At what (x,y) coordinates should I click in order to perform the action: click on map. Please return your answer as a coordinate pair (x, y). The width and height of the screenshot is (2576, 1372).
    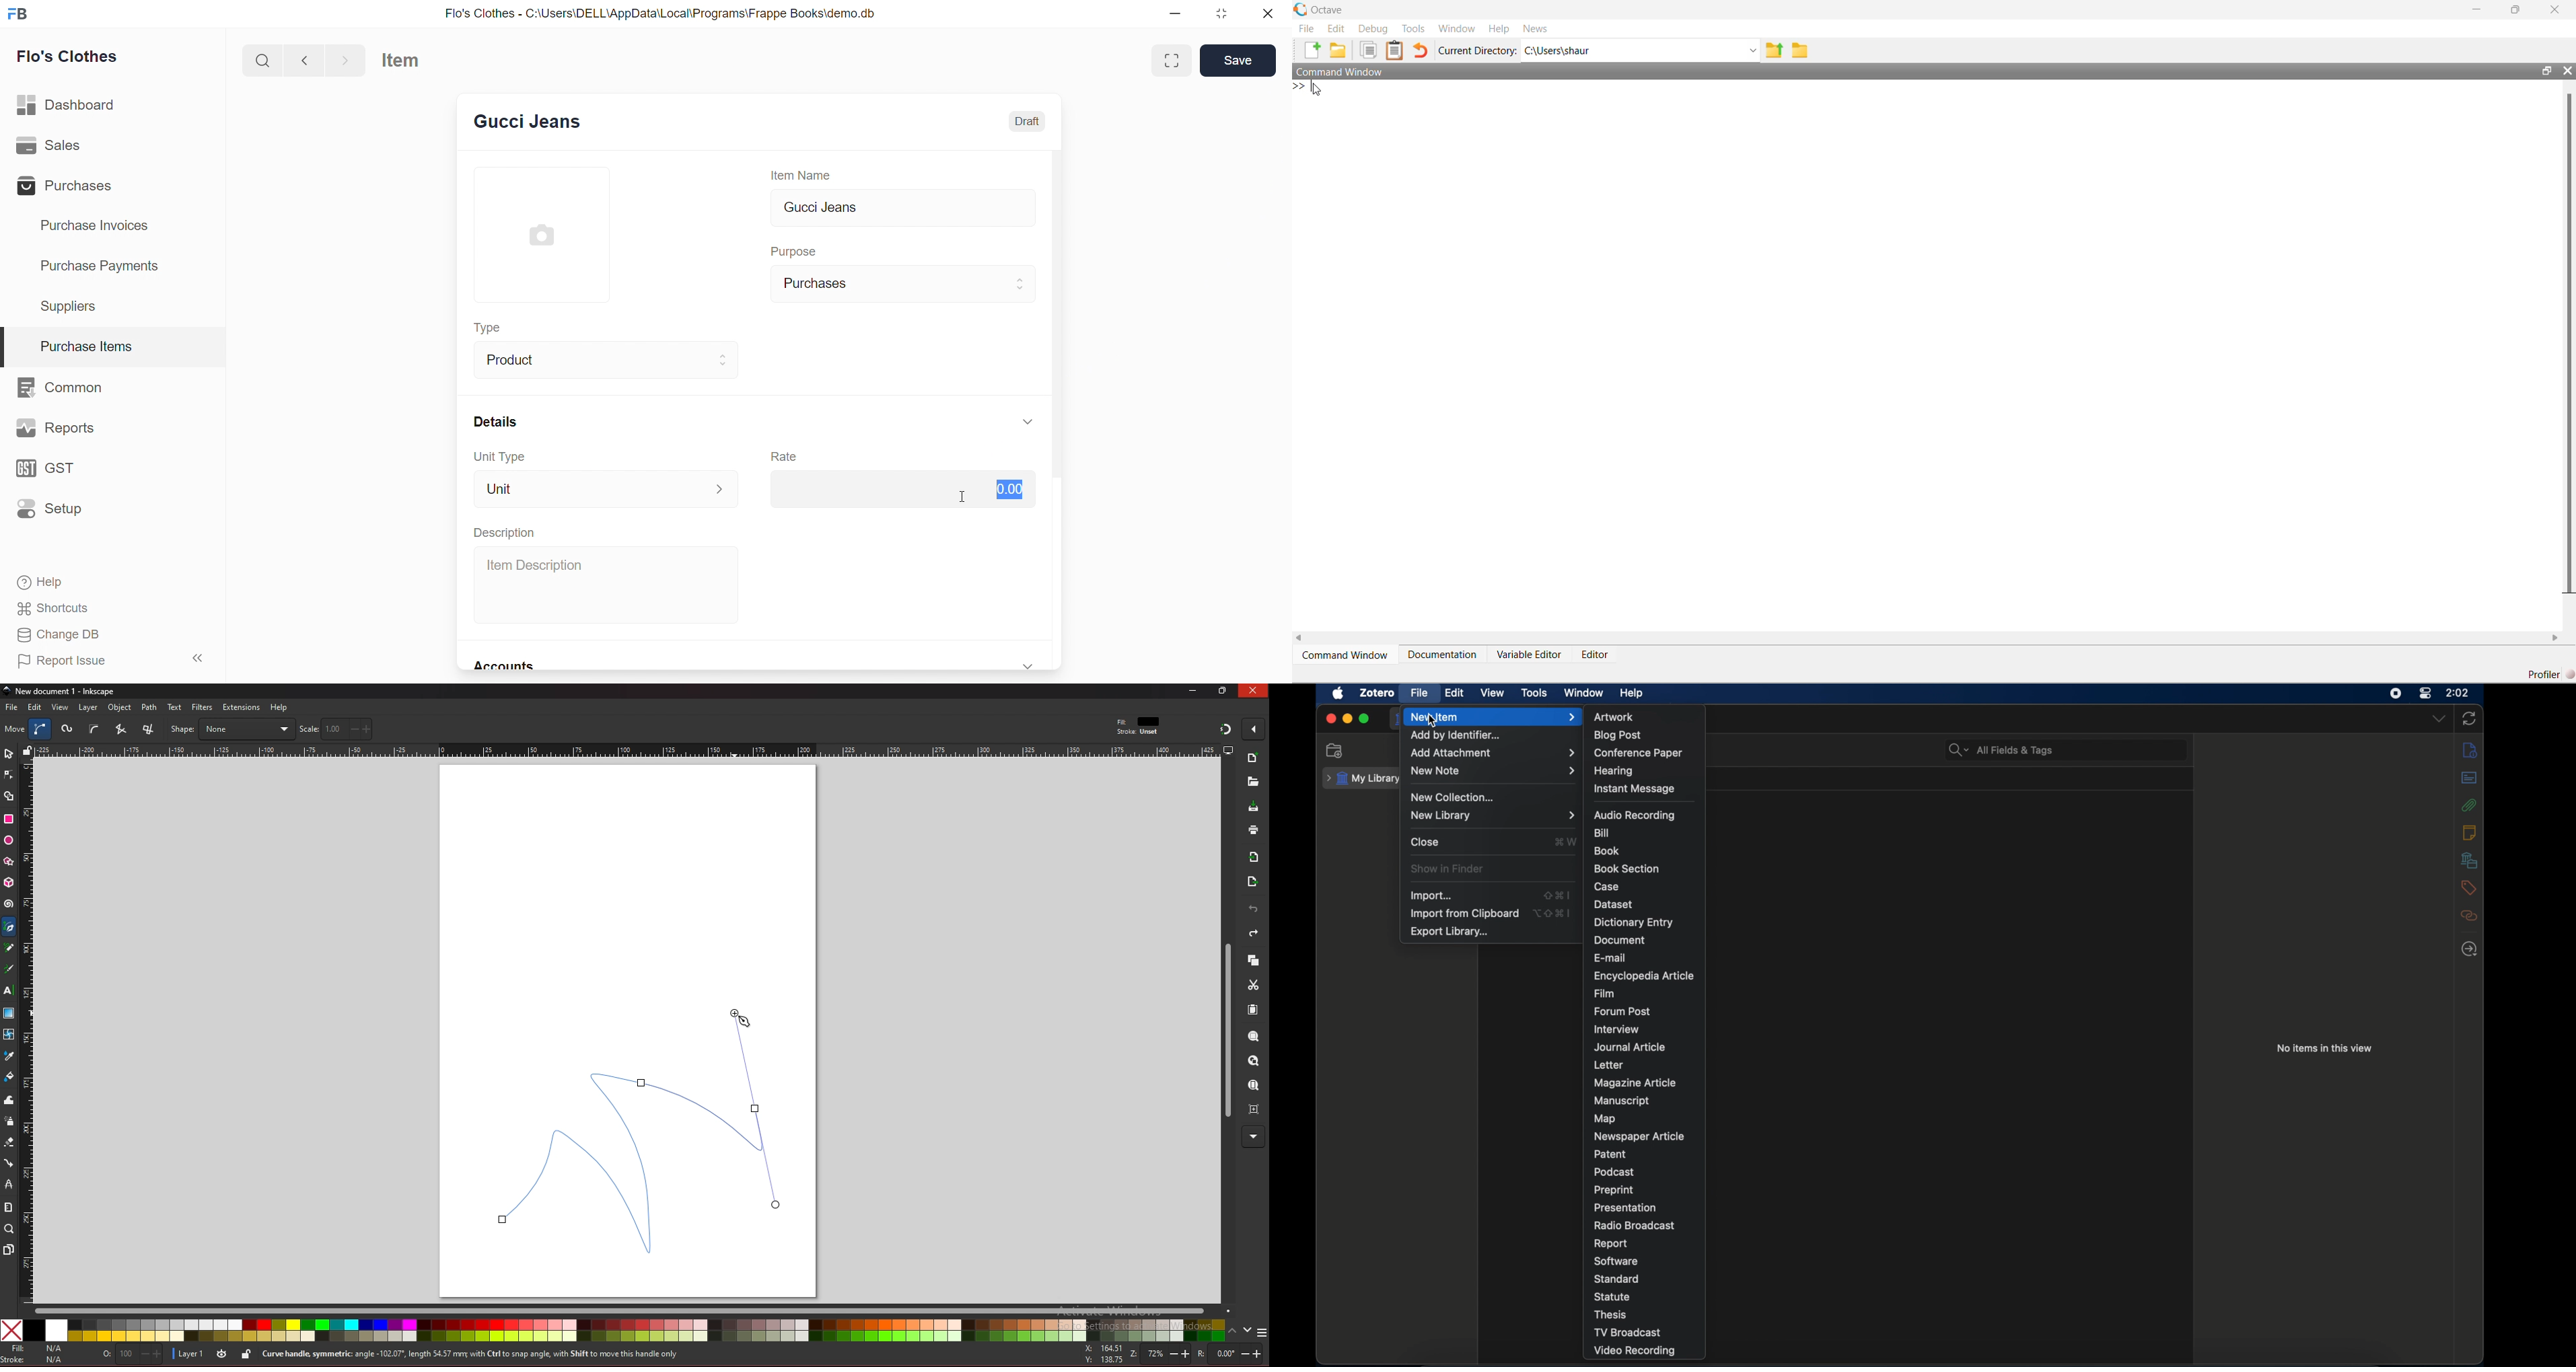
    Looking at the image, I should click on (1605, 1119).